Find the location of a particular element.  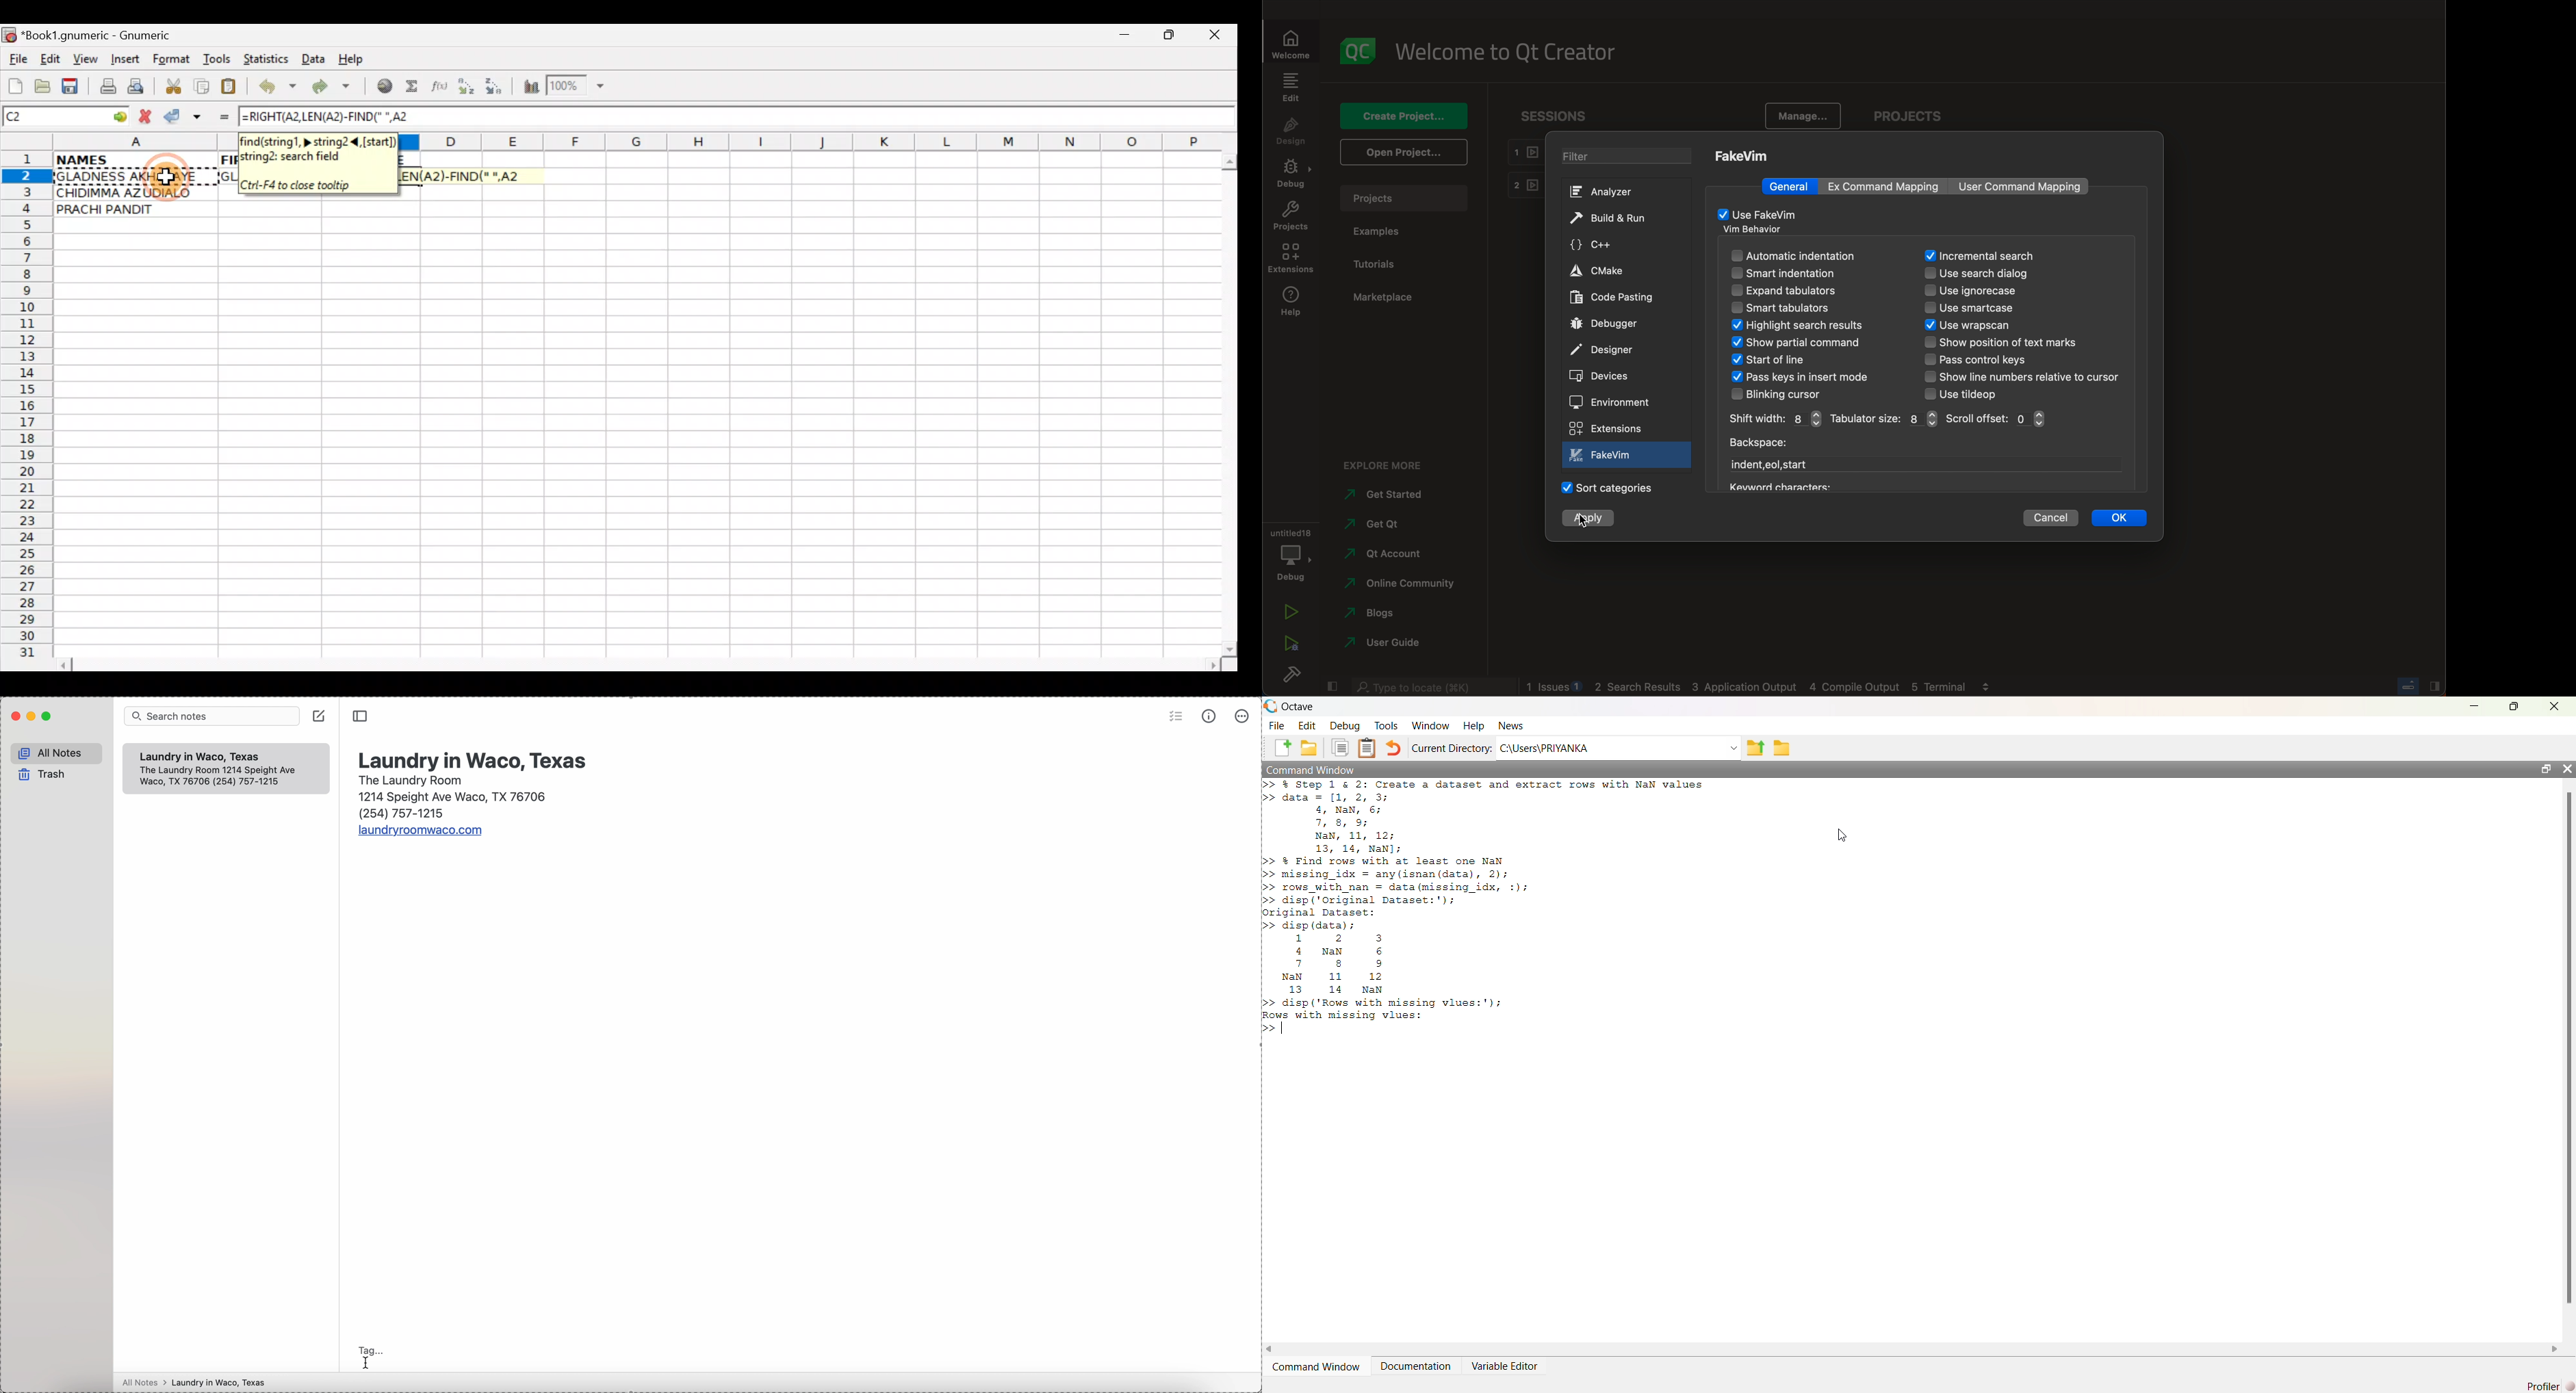

Statistics is located at coordinates (270, 58).